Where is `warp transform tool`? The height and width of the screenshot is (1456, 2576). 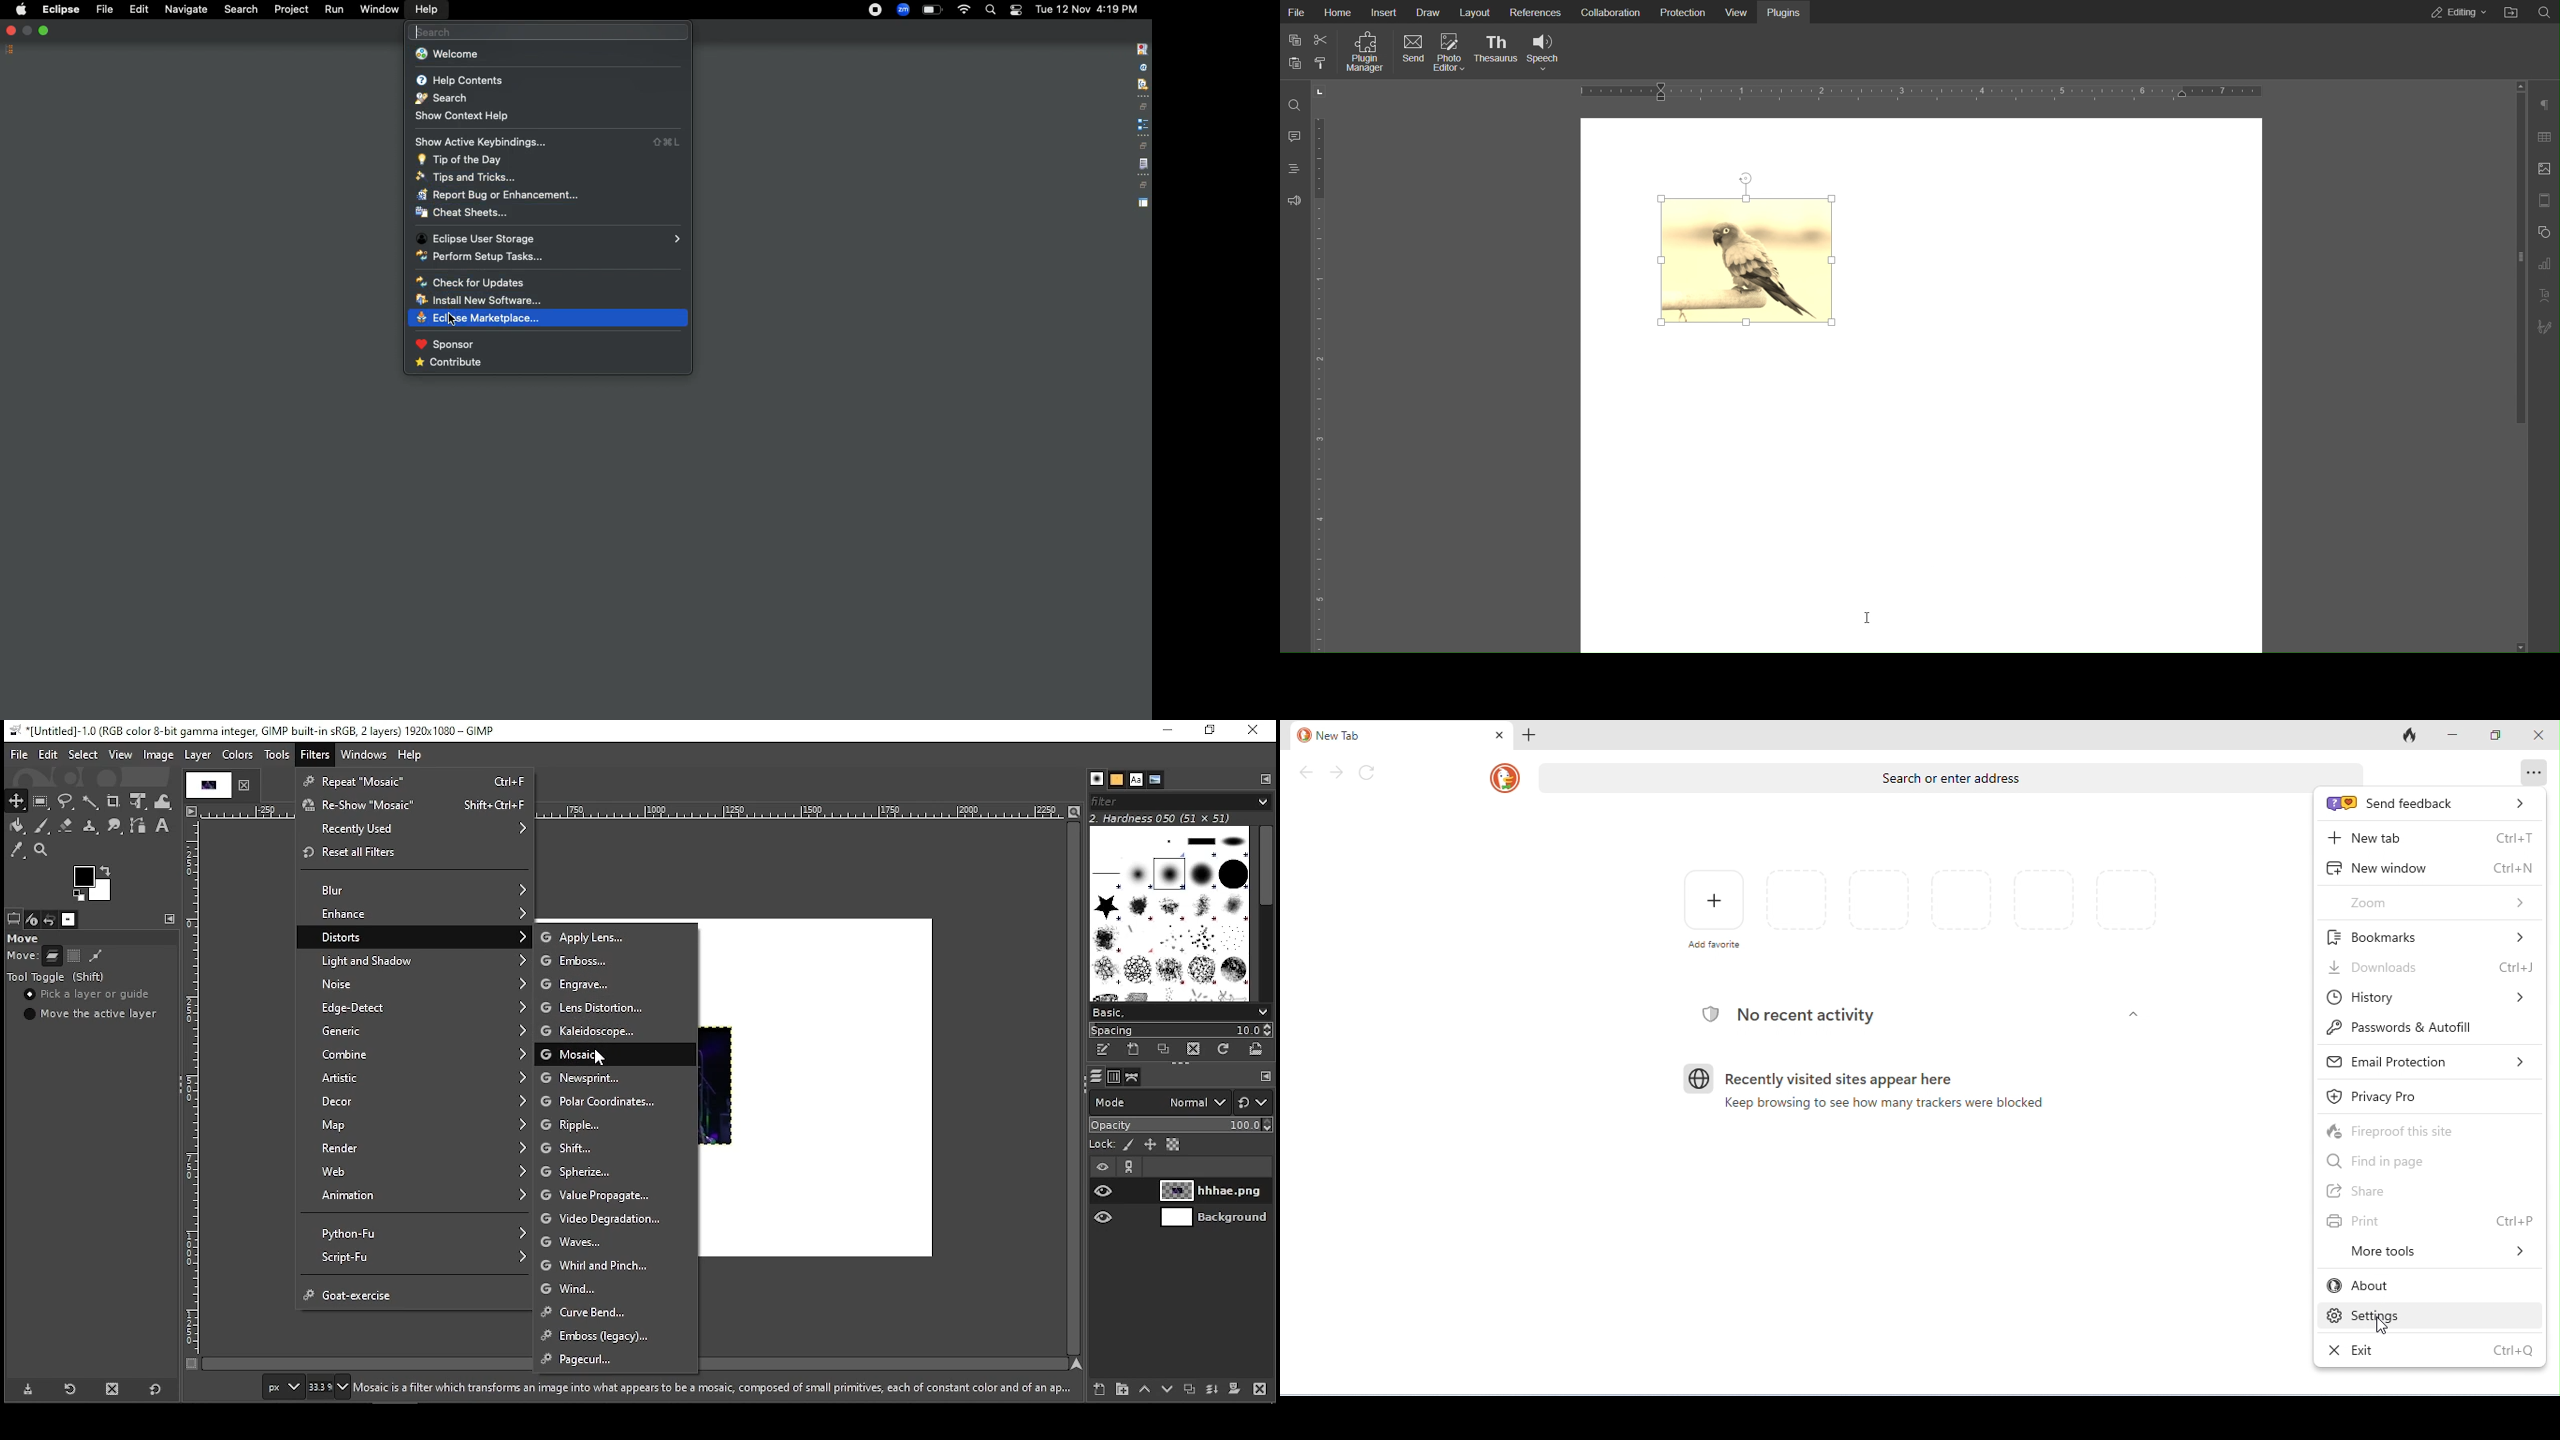 warp transform tool is located at coordinates (165, 801).